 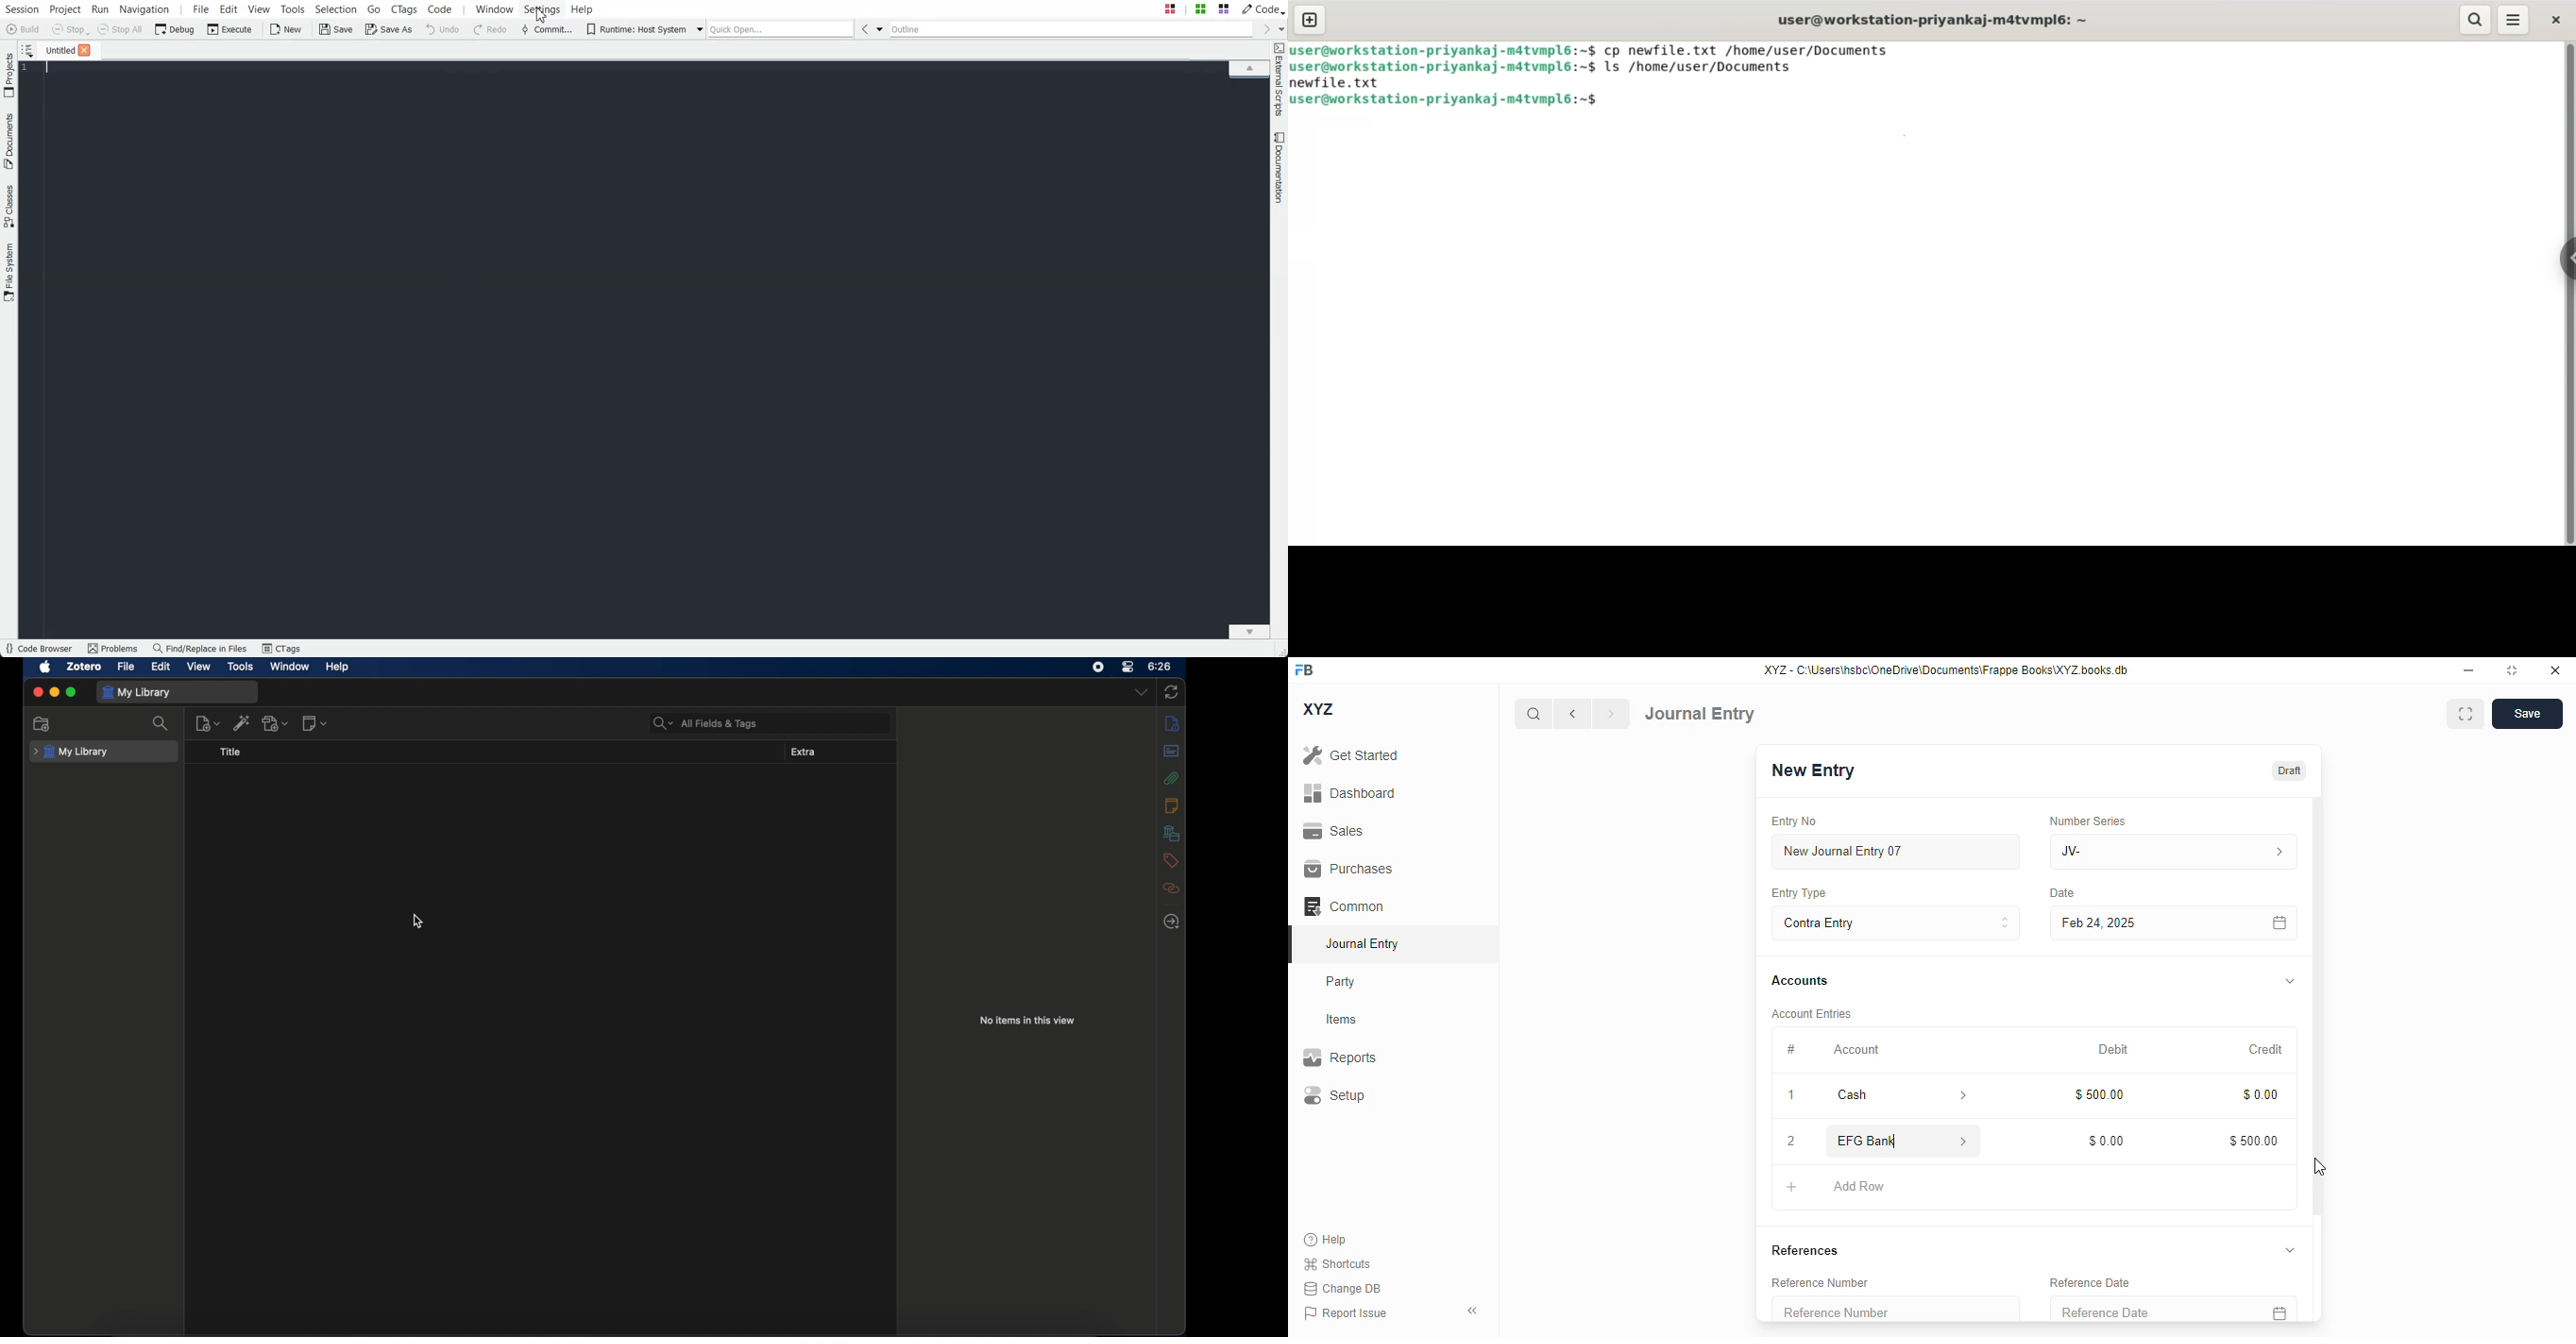 What do you see at coordinates (1572, 714) in the screenshot?
I see `previous` at bounding box center [1572, 714].